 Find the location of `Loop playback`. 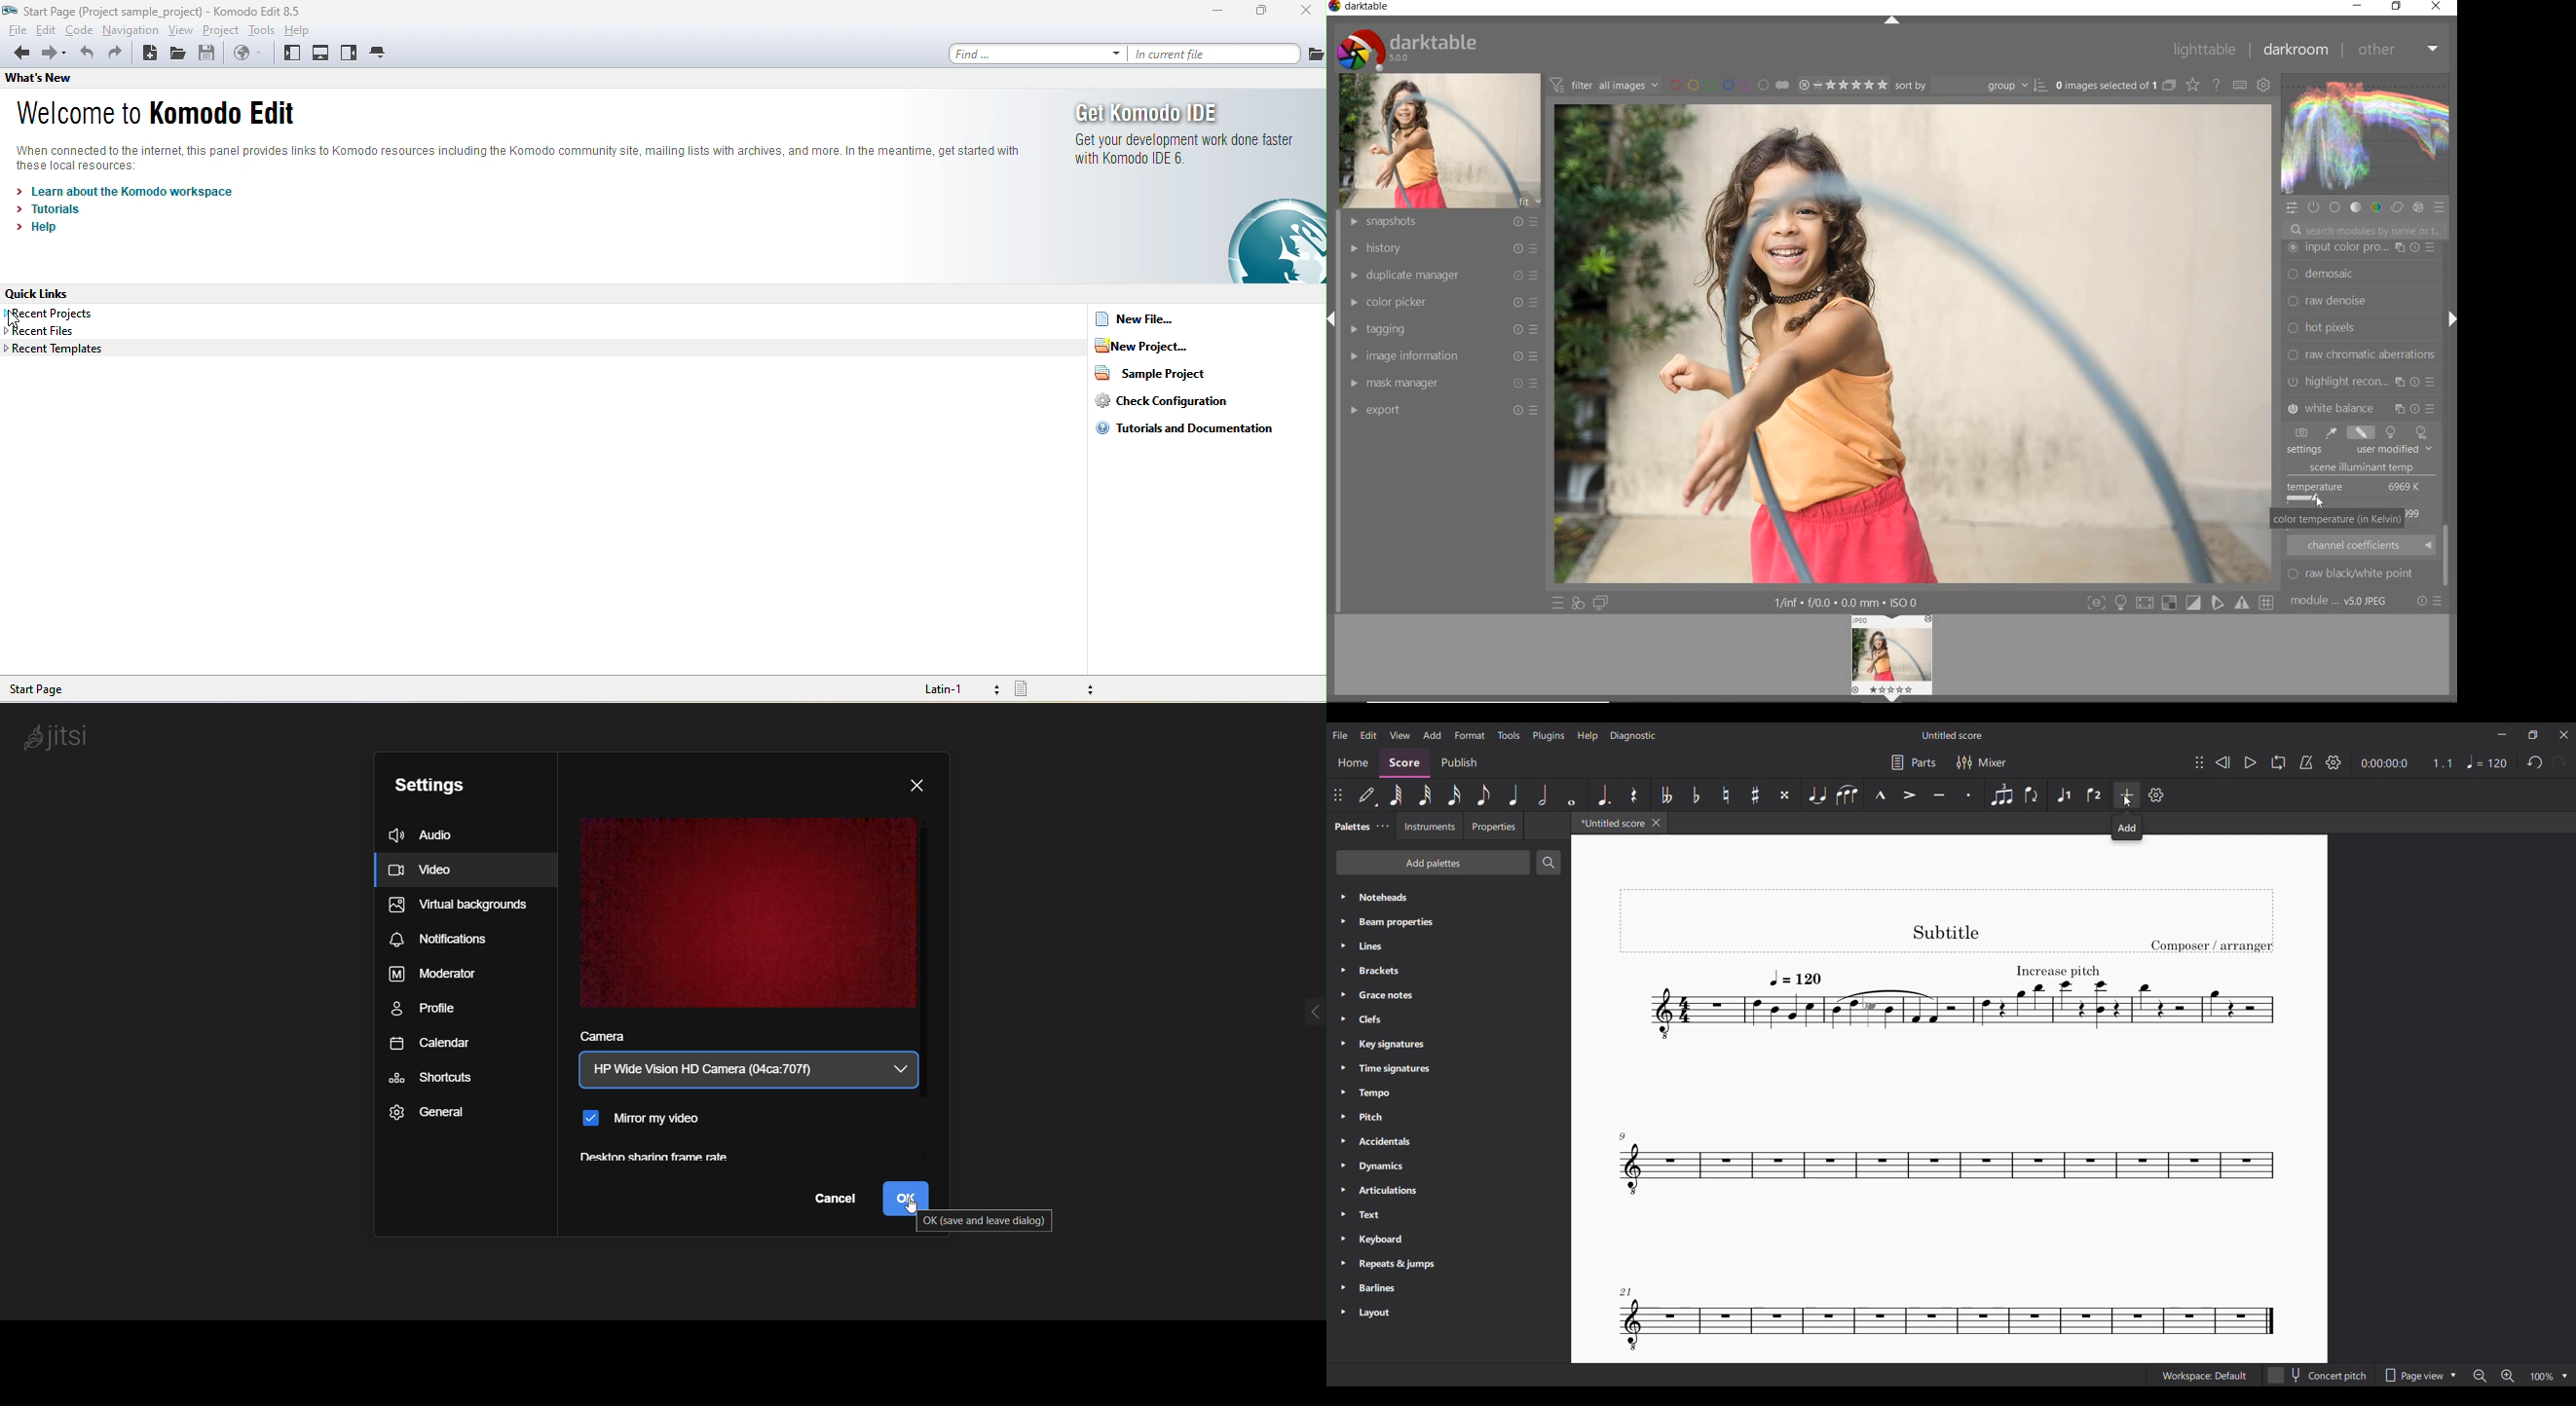

Loop playback is located at coordinates (2279, 762).